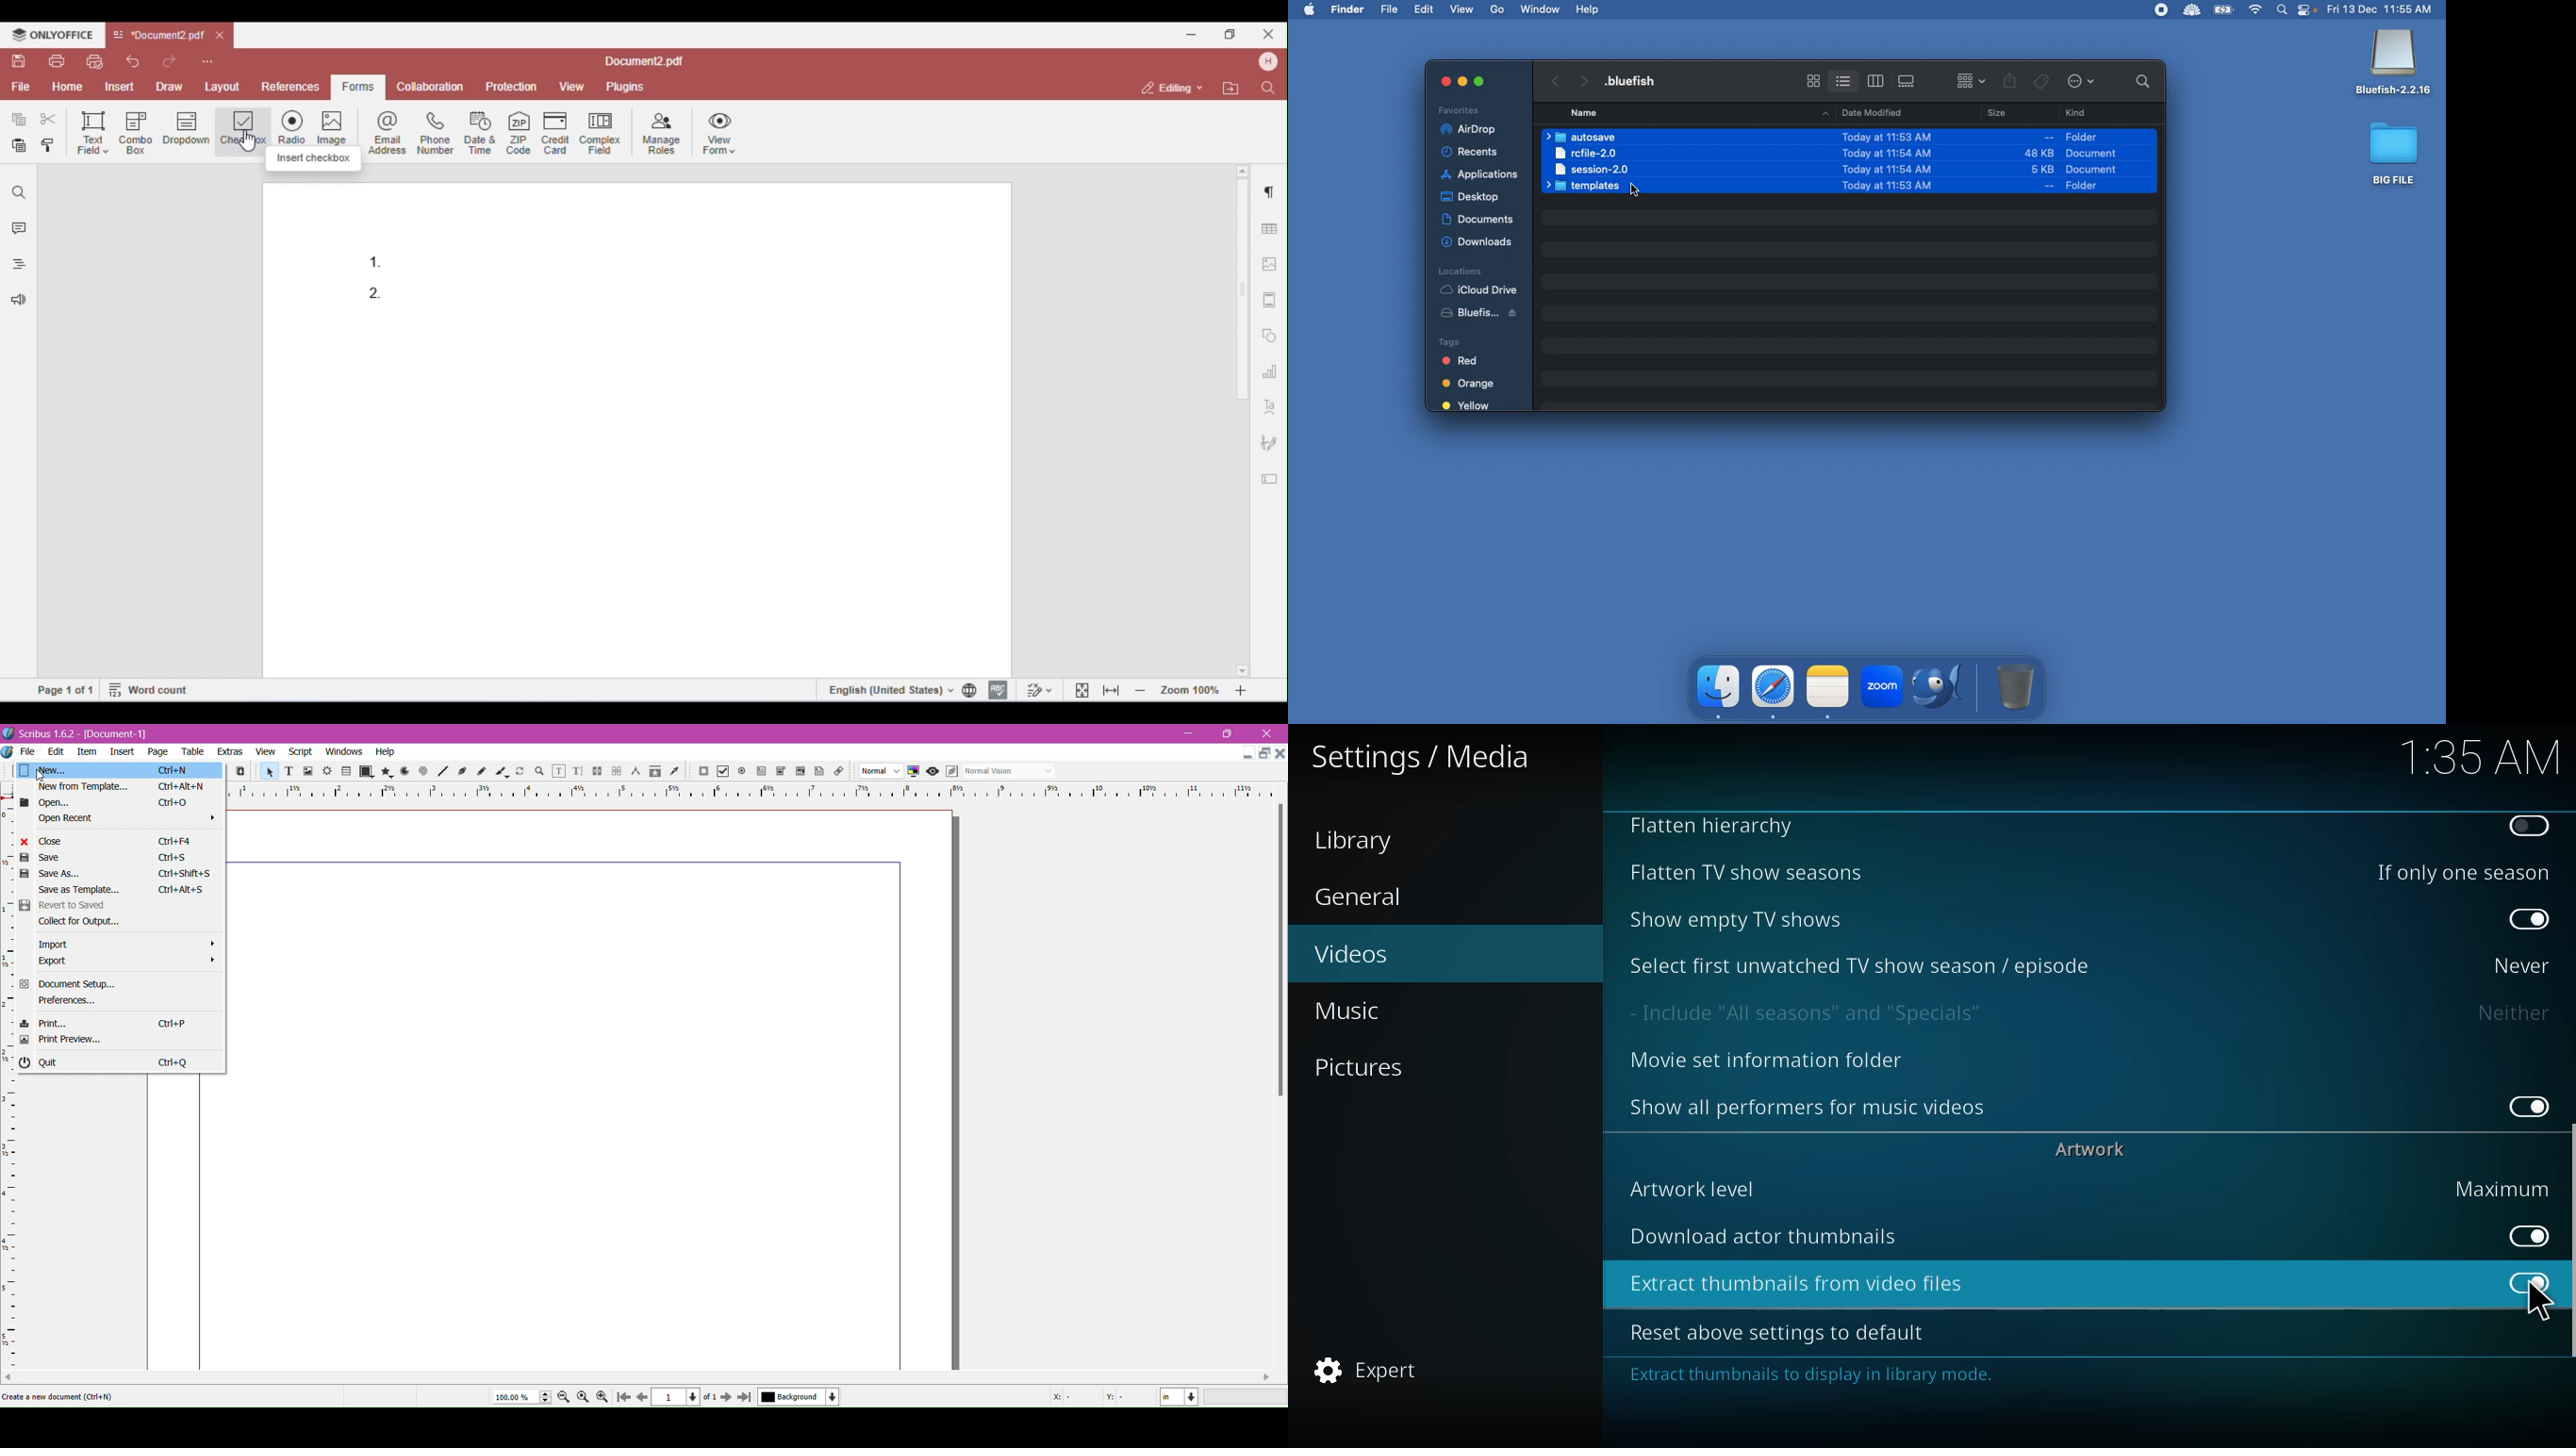 The image size is (2576, 1456). Describe the element at coordinates (2480, 755) in the screenshot. I see `time` at that location.